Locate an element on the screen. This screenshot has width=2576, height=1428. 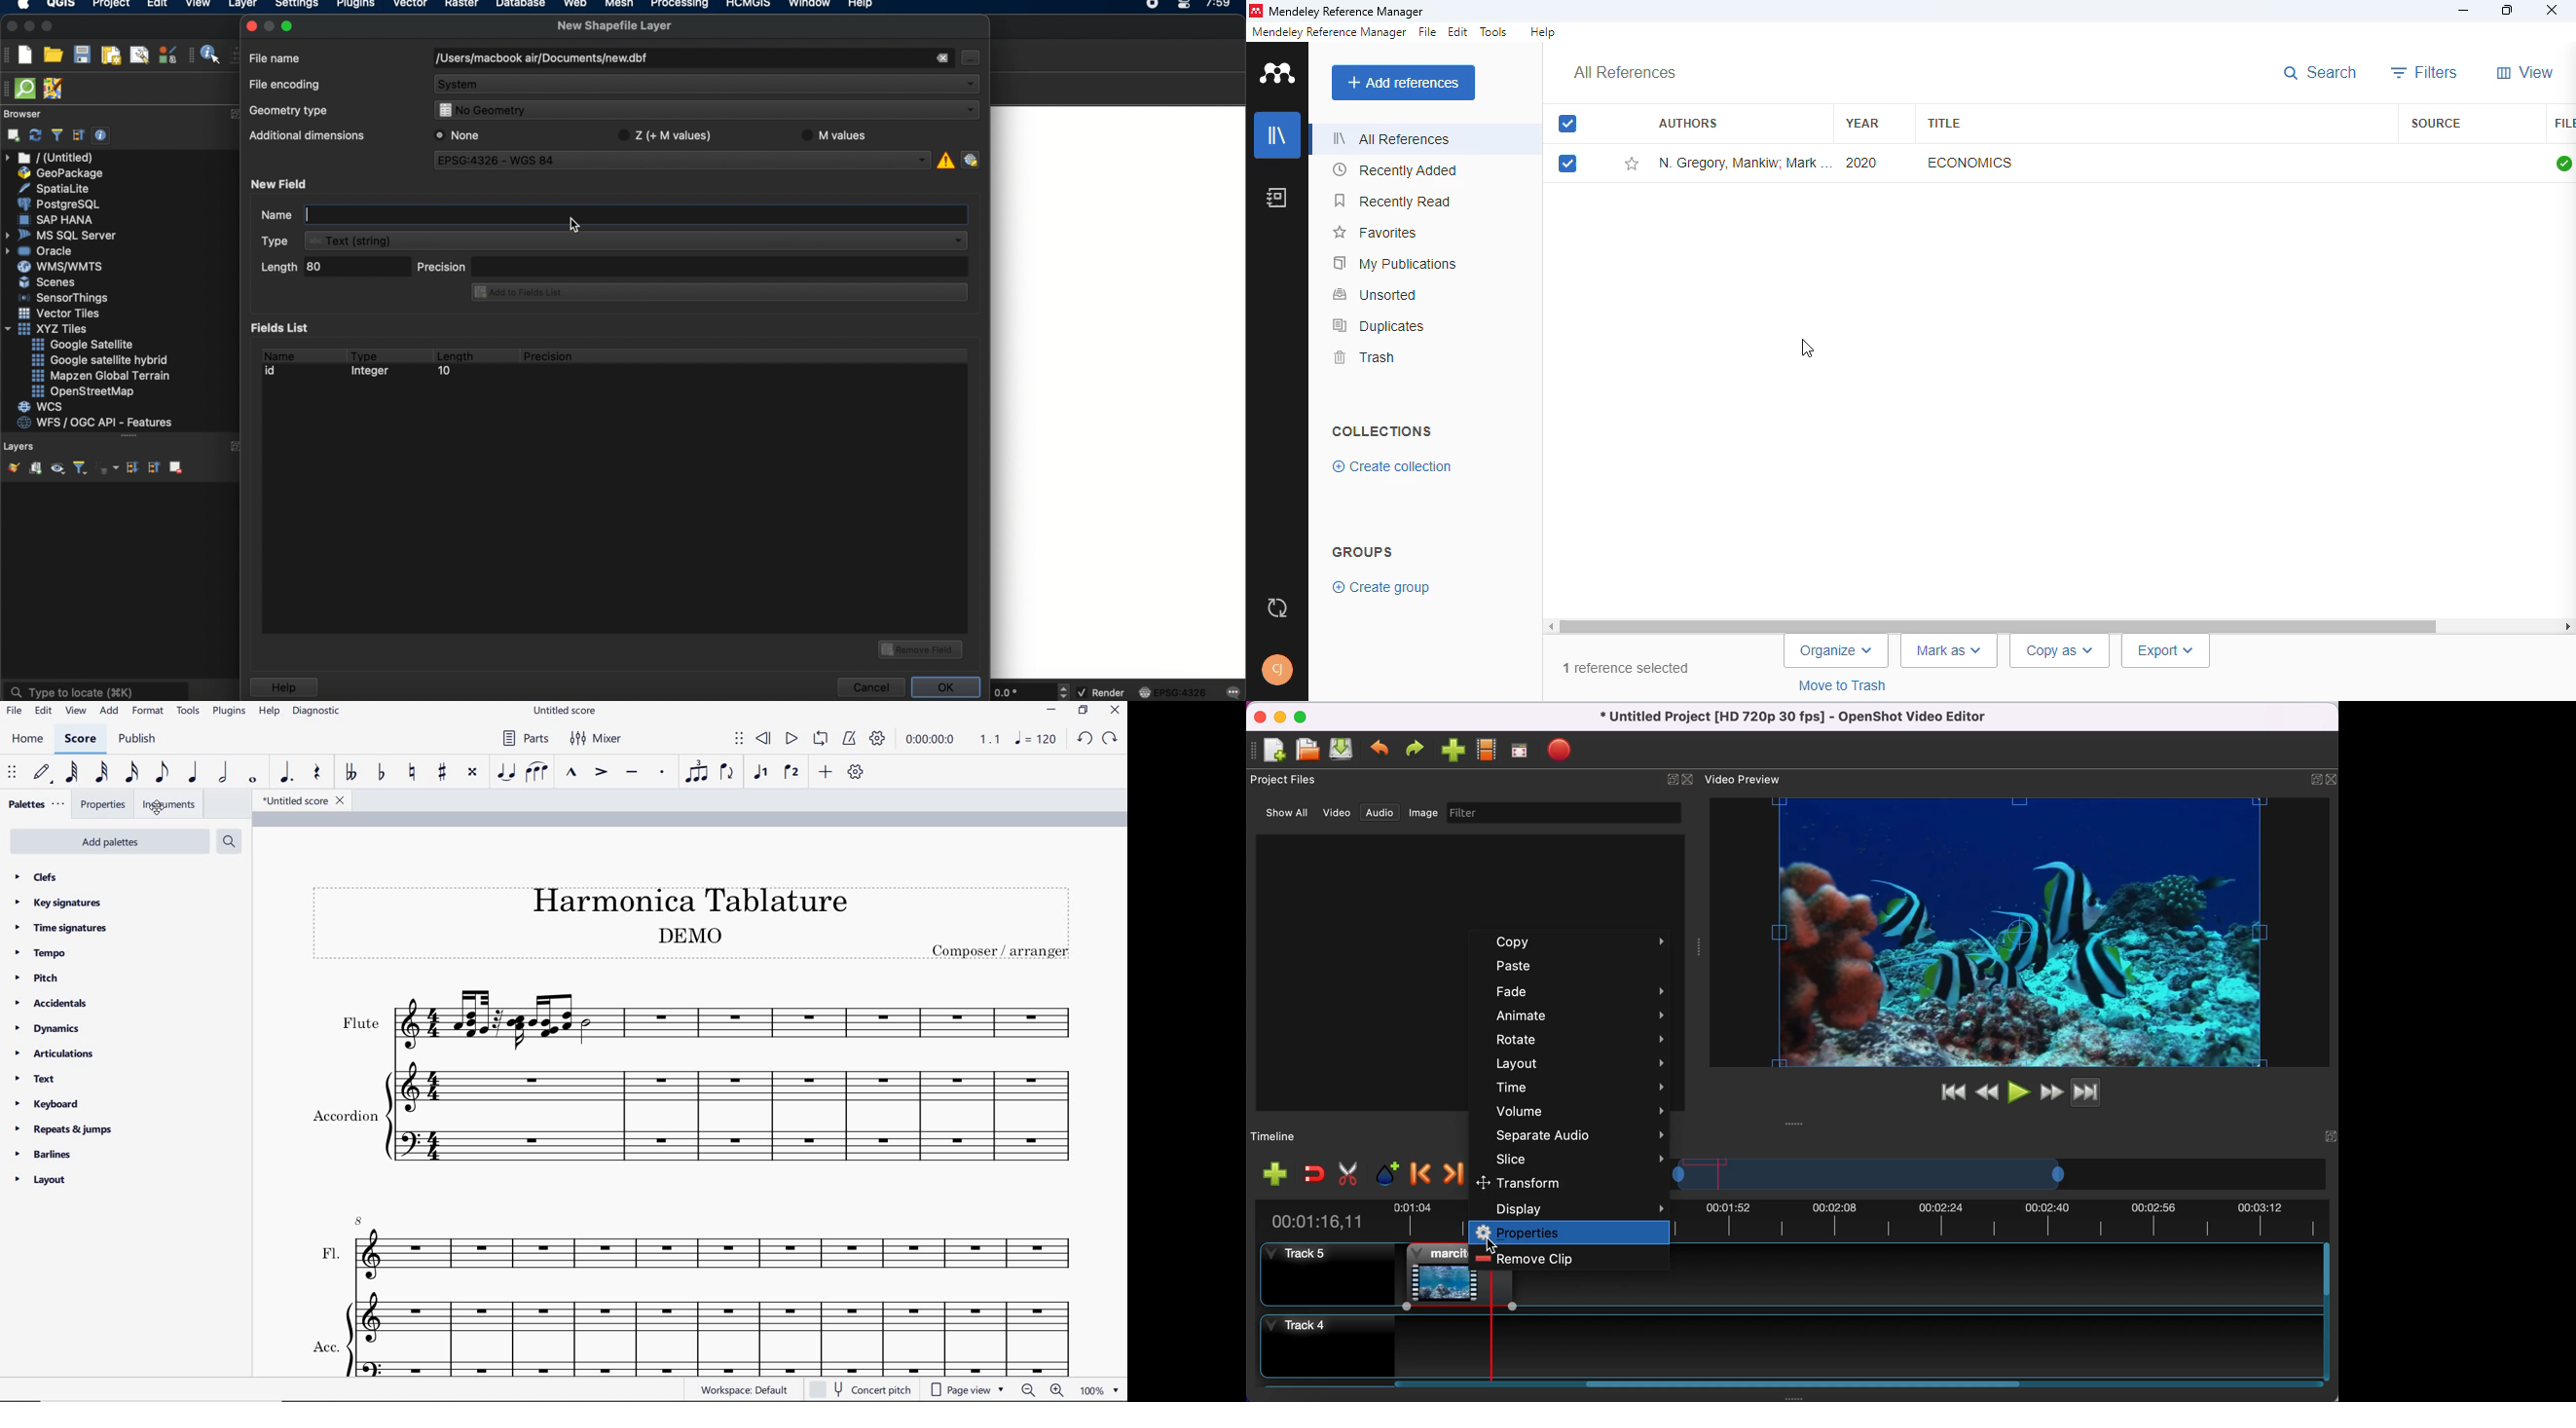
16th note is located at coordinates (132, 772).